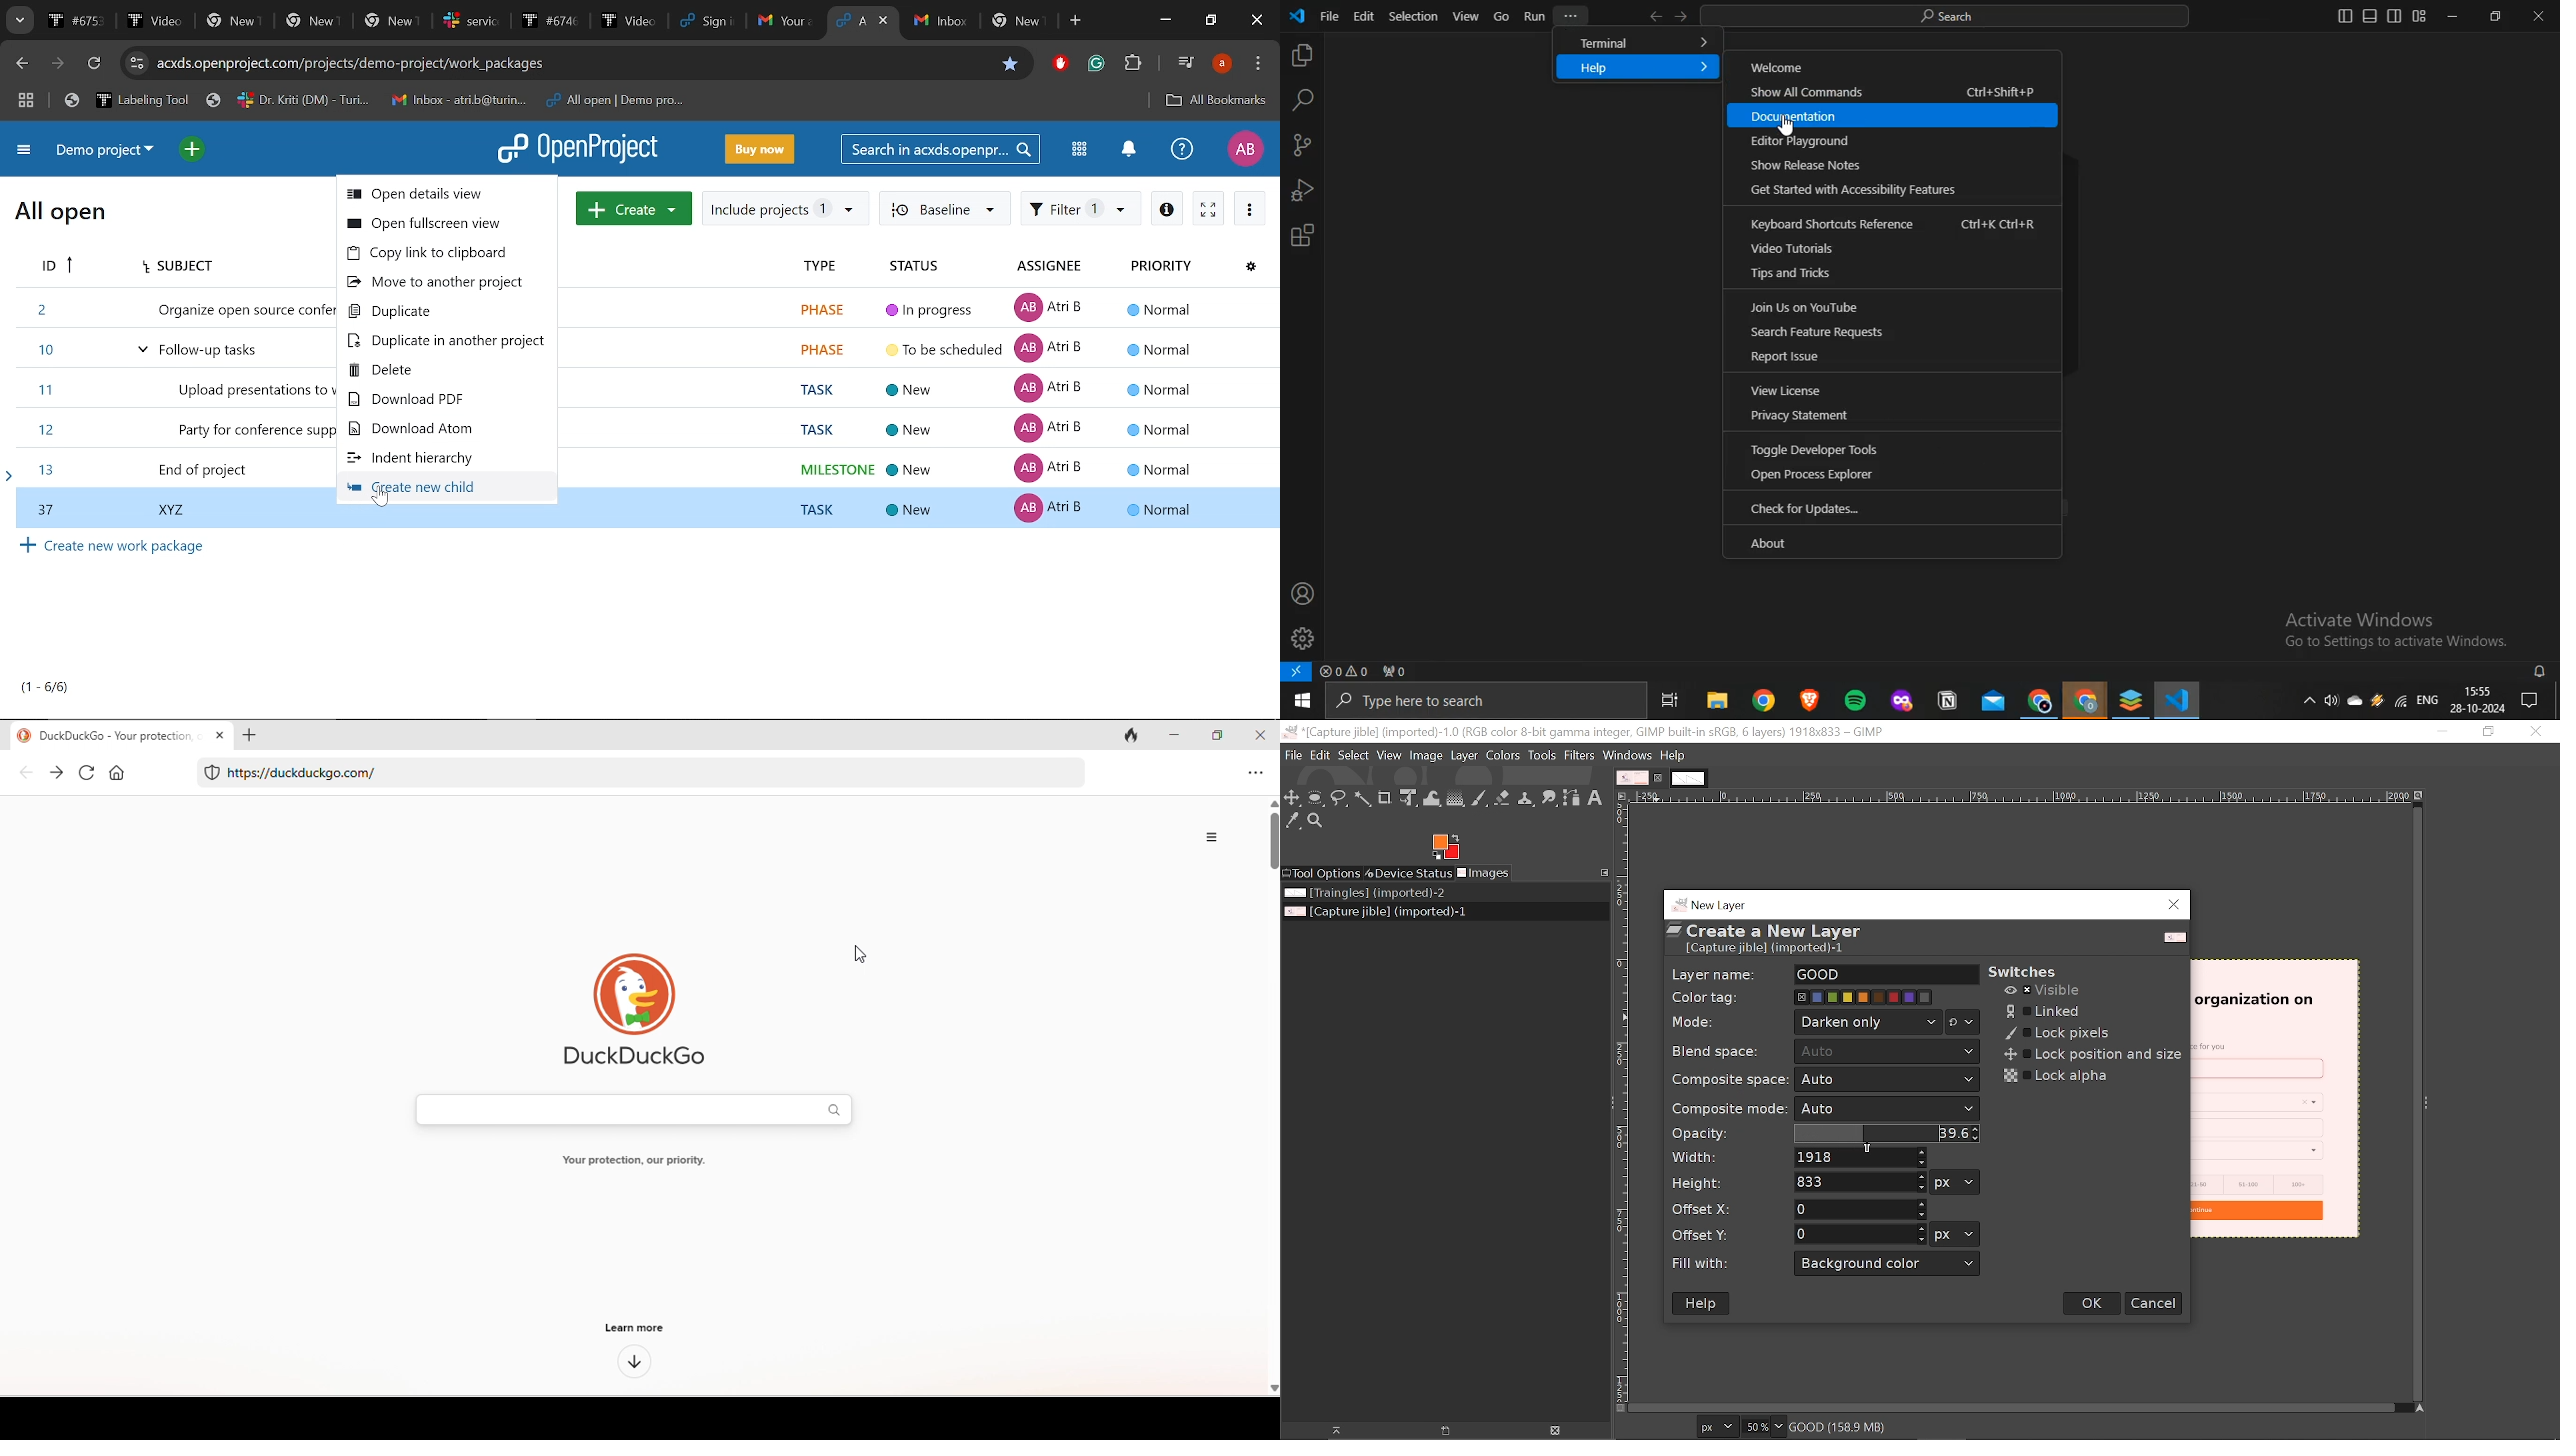 This screenshot has height=1456, width=2576. Describe the element at coordinates (55, 773) in the screenshot. I see `forward` at that location.